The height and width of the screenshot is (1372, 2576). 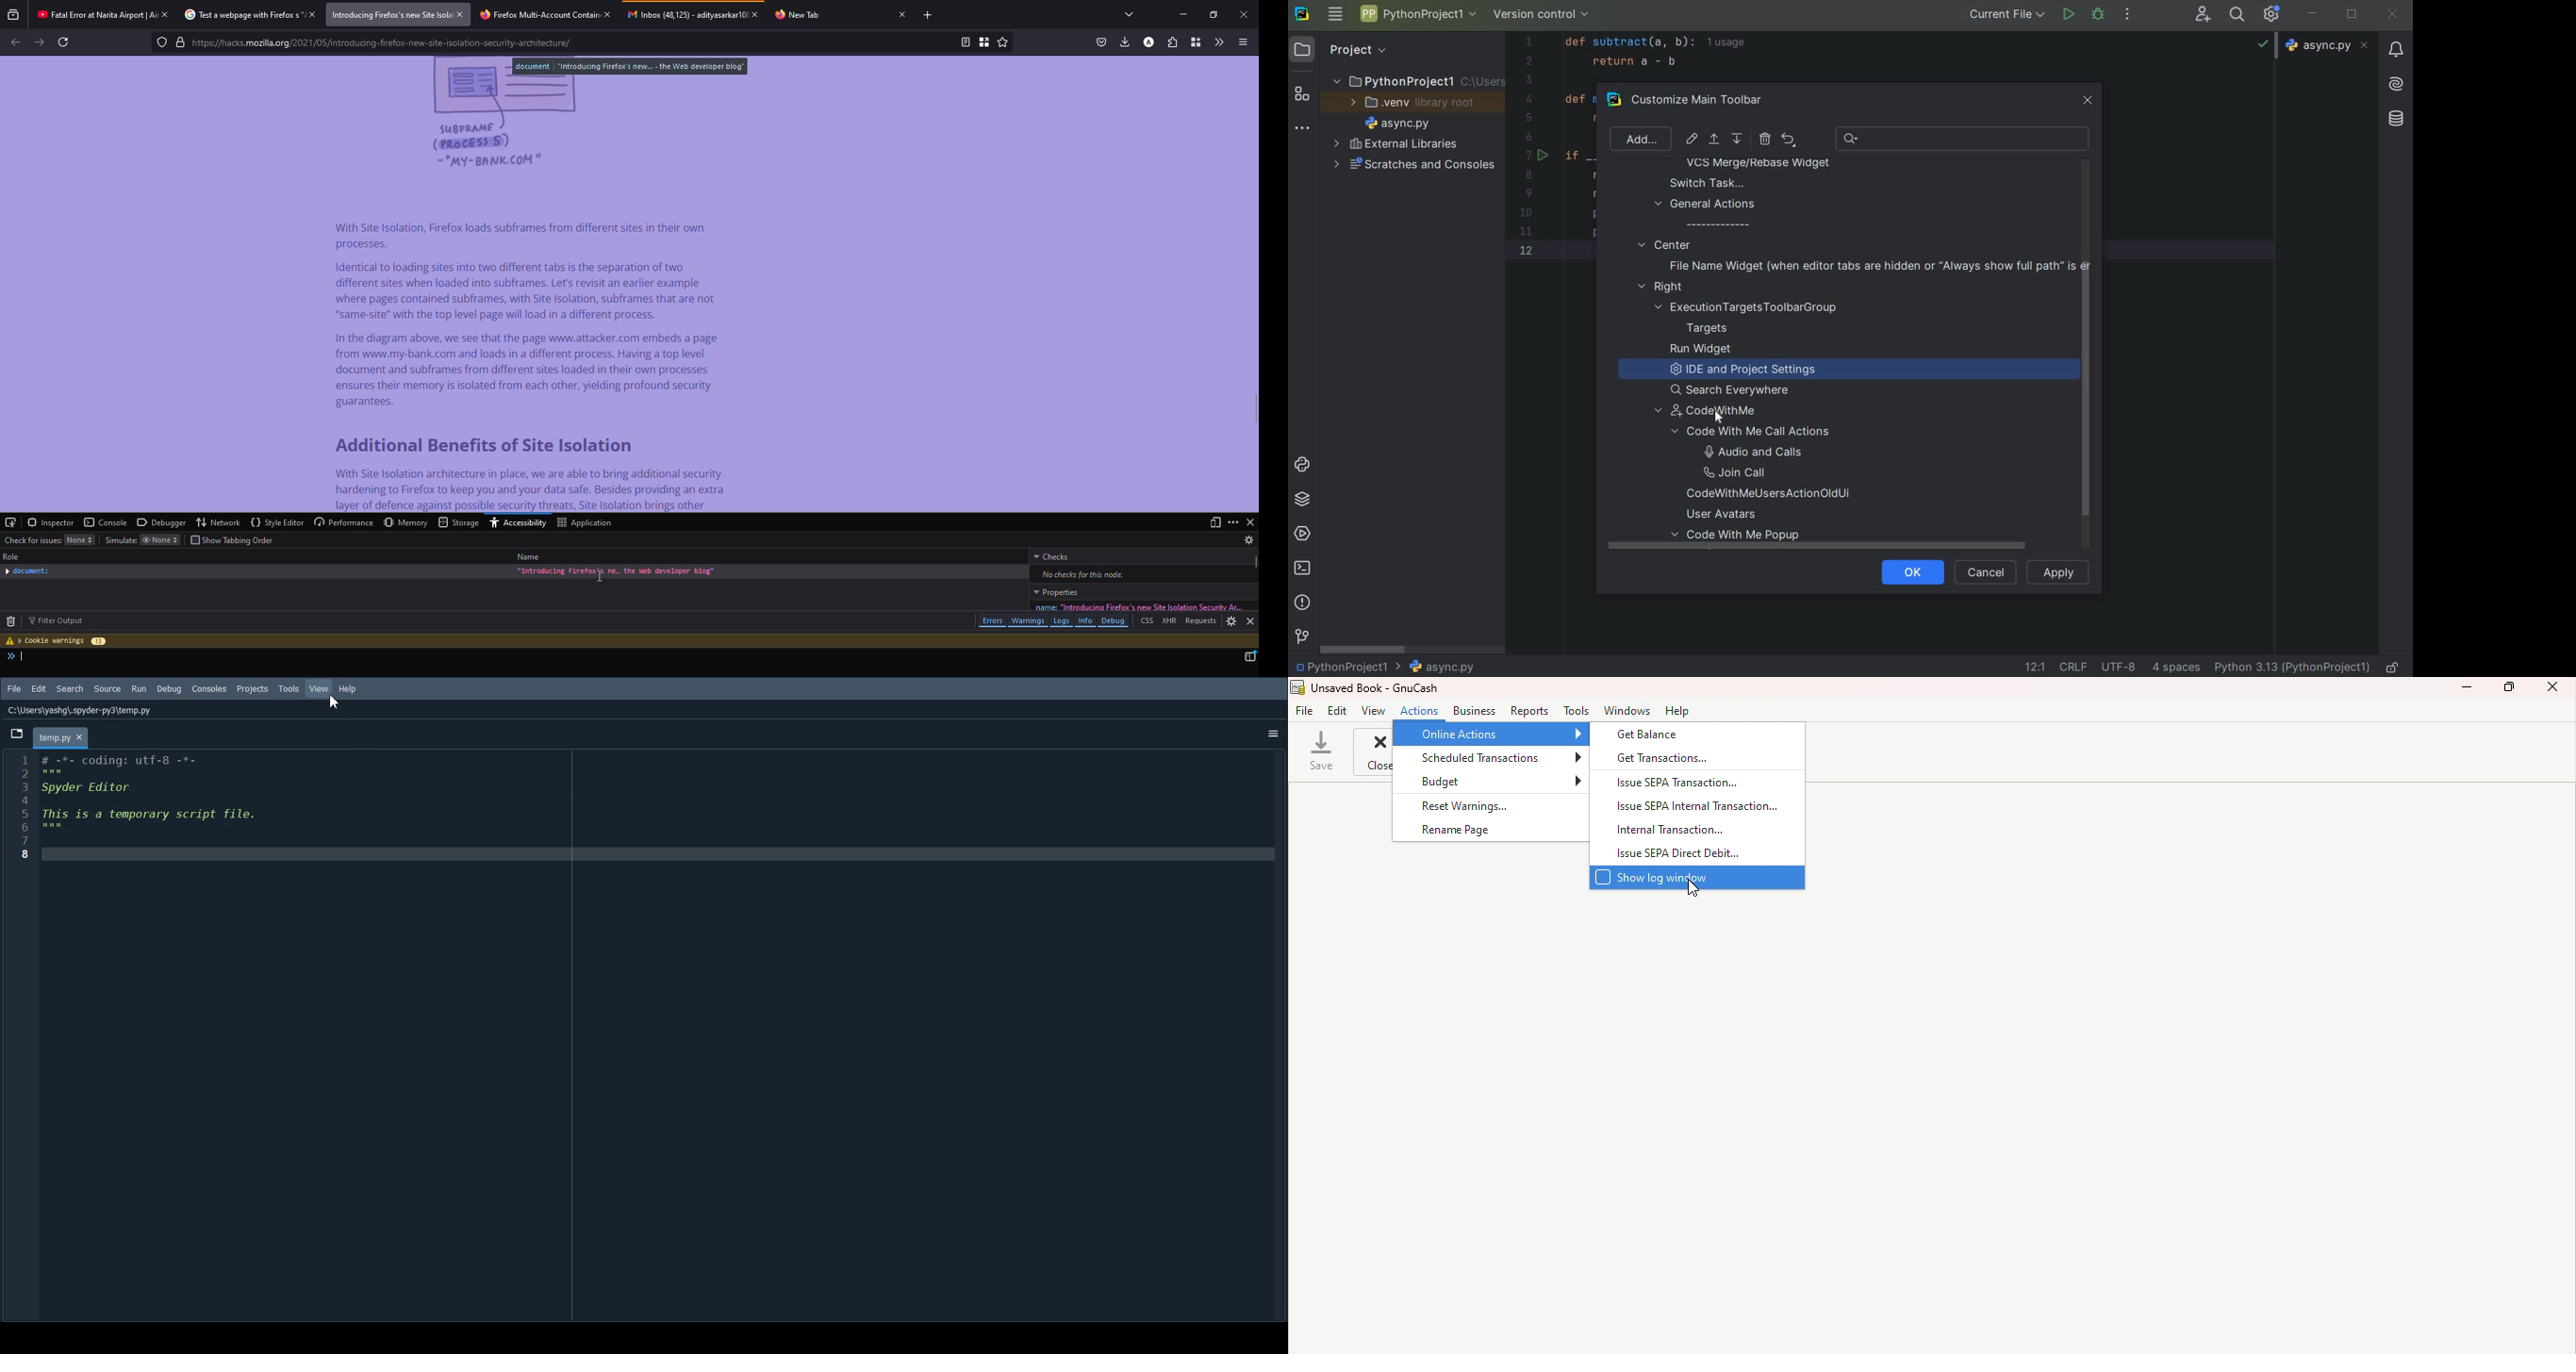 What do you see at coordinates (1252, 522) in the screenshot?
I see `close` at bounding box center [1252, 522].